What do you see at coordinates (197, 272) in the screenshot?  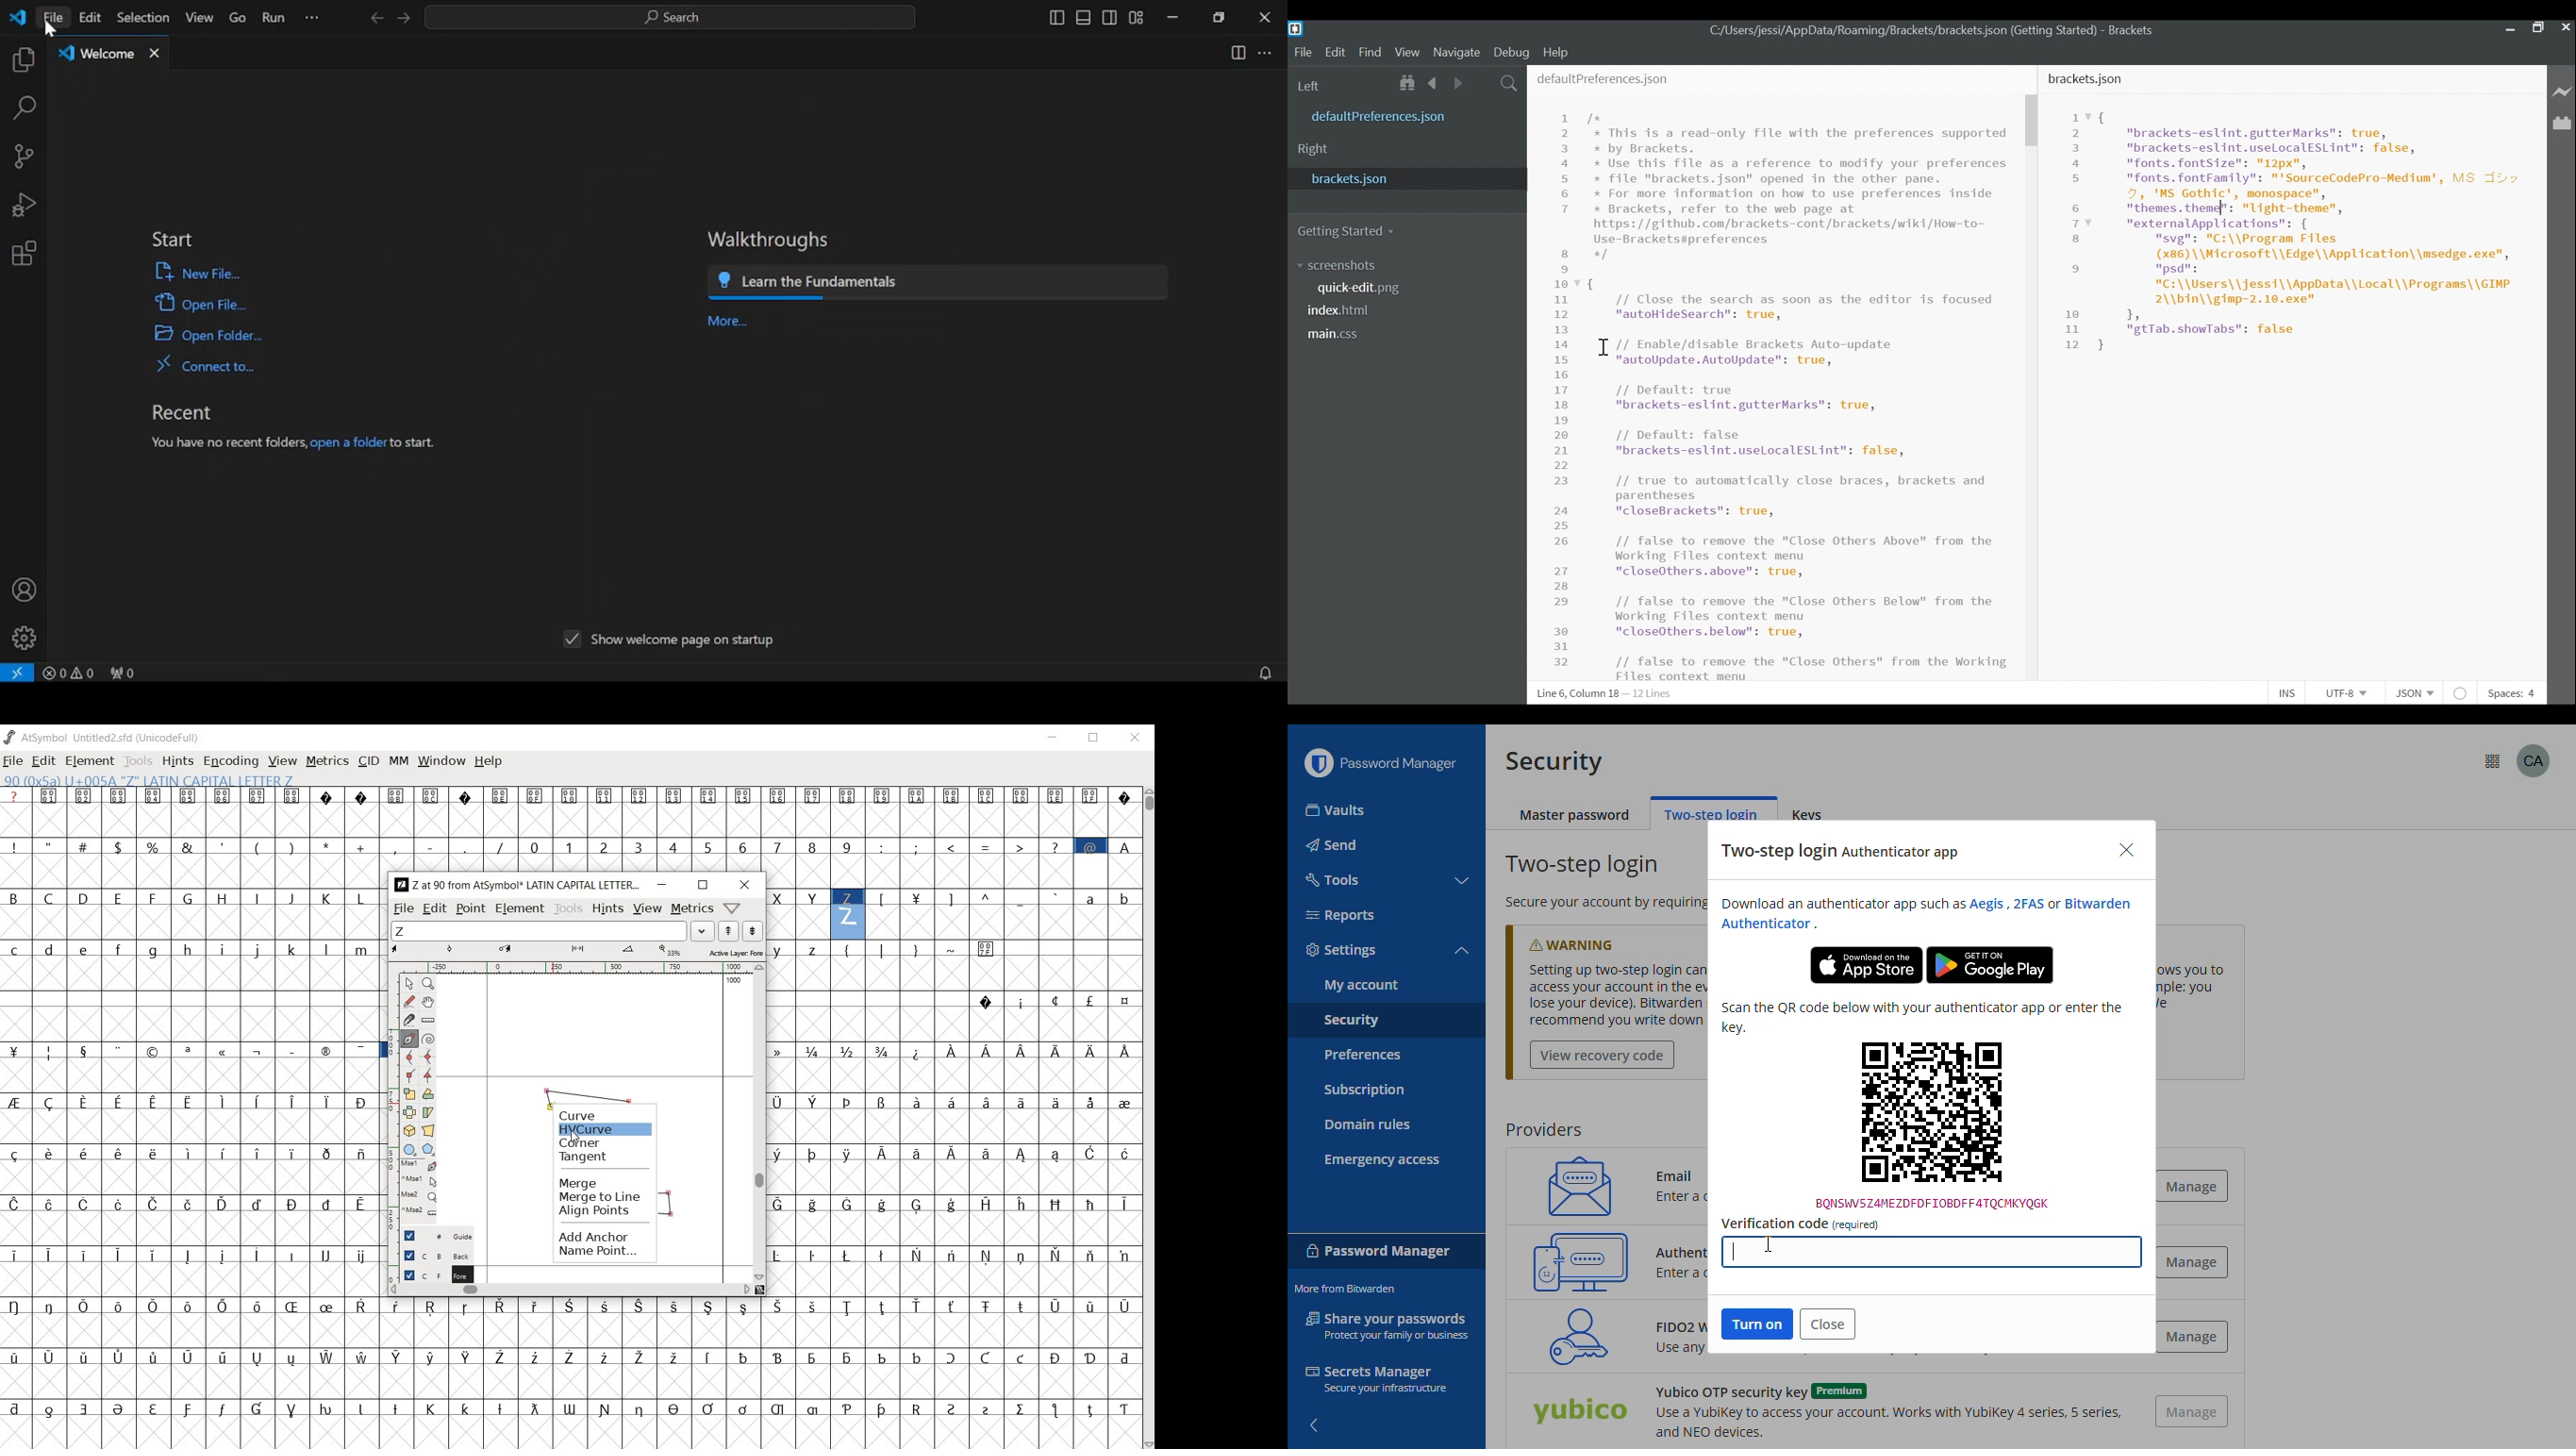 I see `new file` at bounding box center [197, 272].